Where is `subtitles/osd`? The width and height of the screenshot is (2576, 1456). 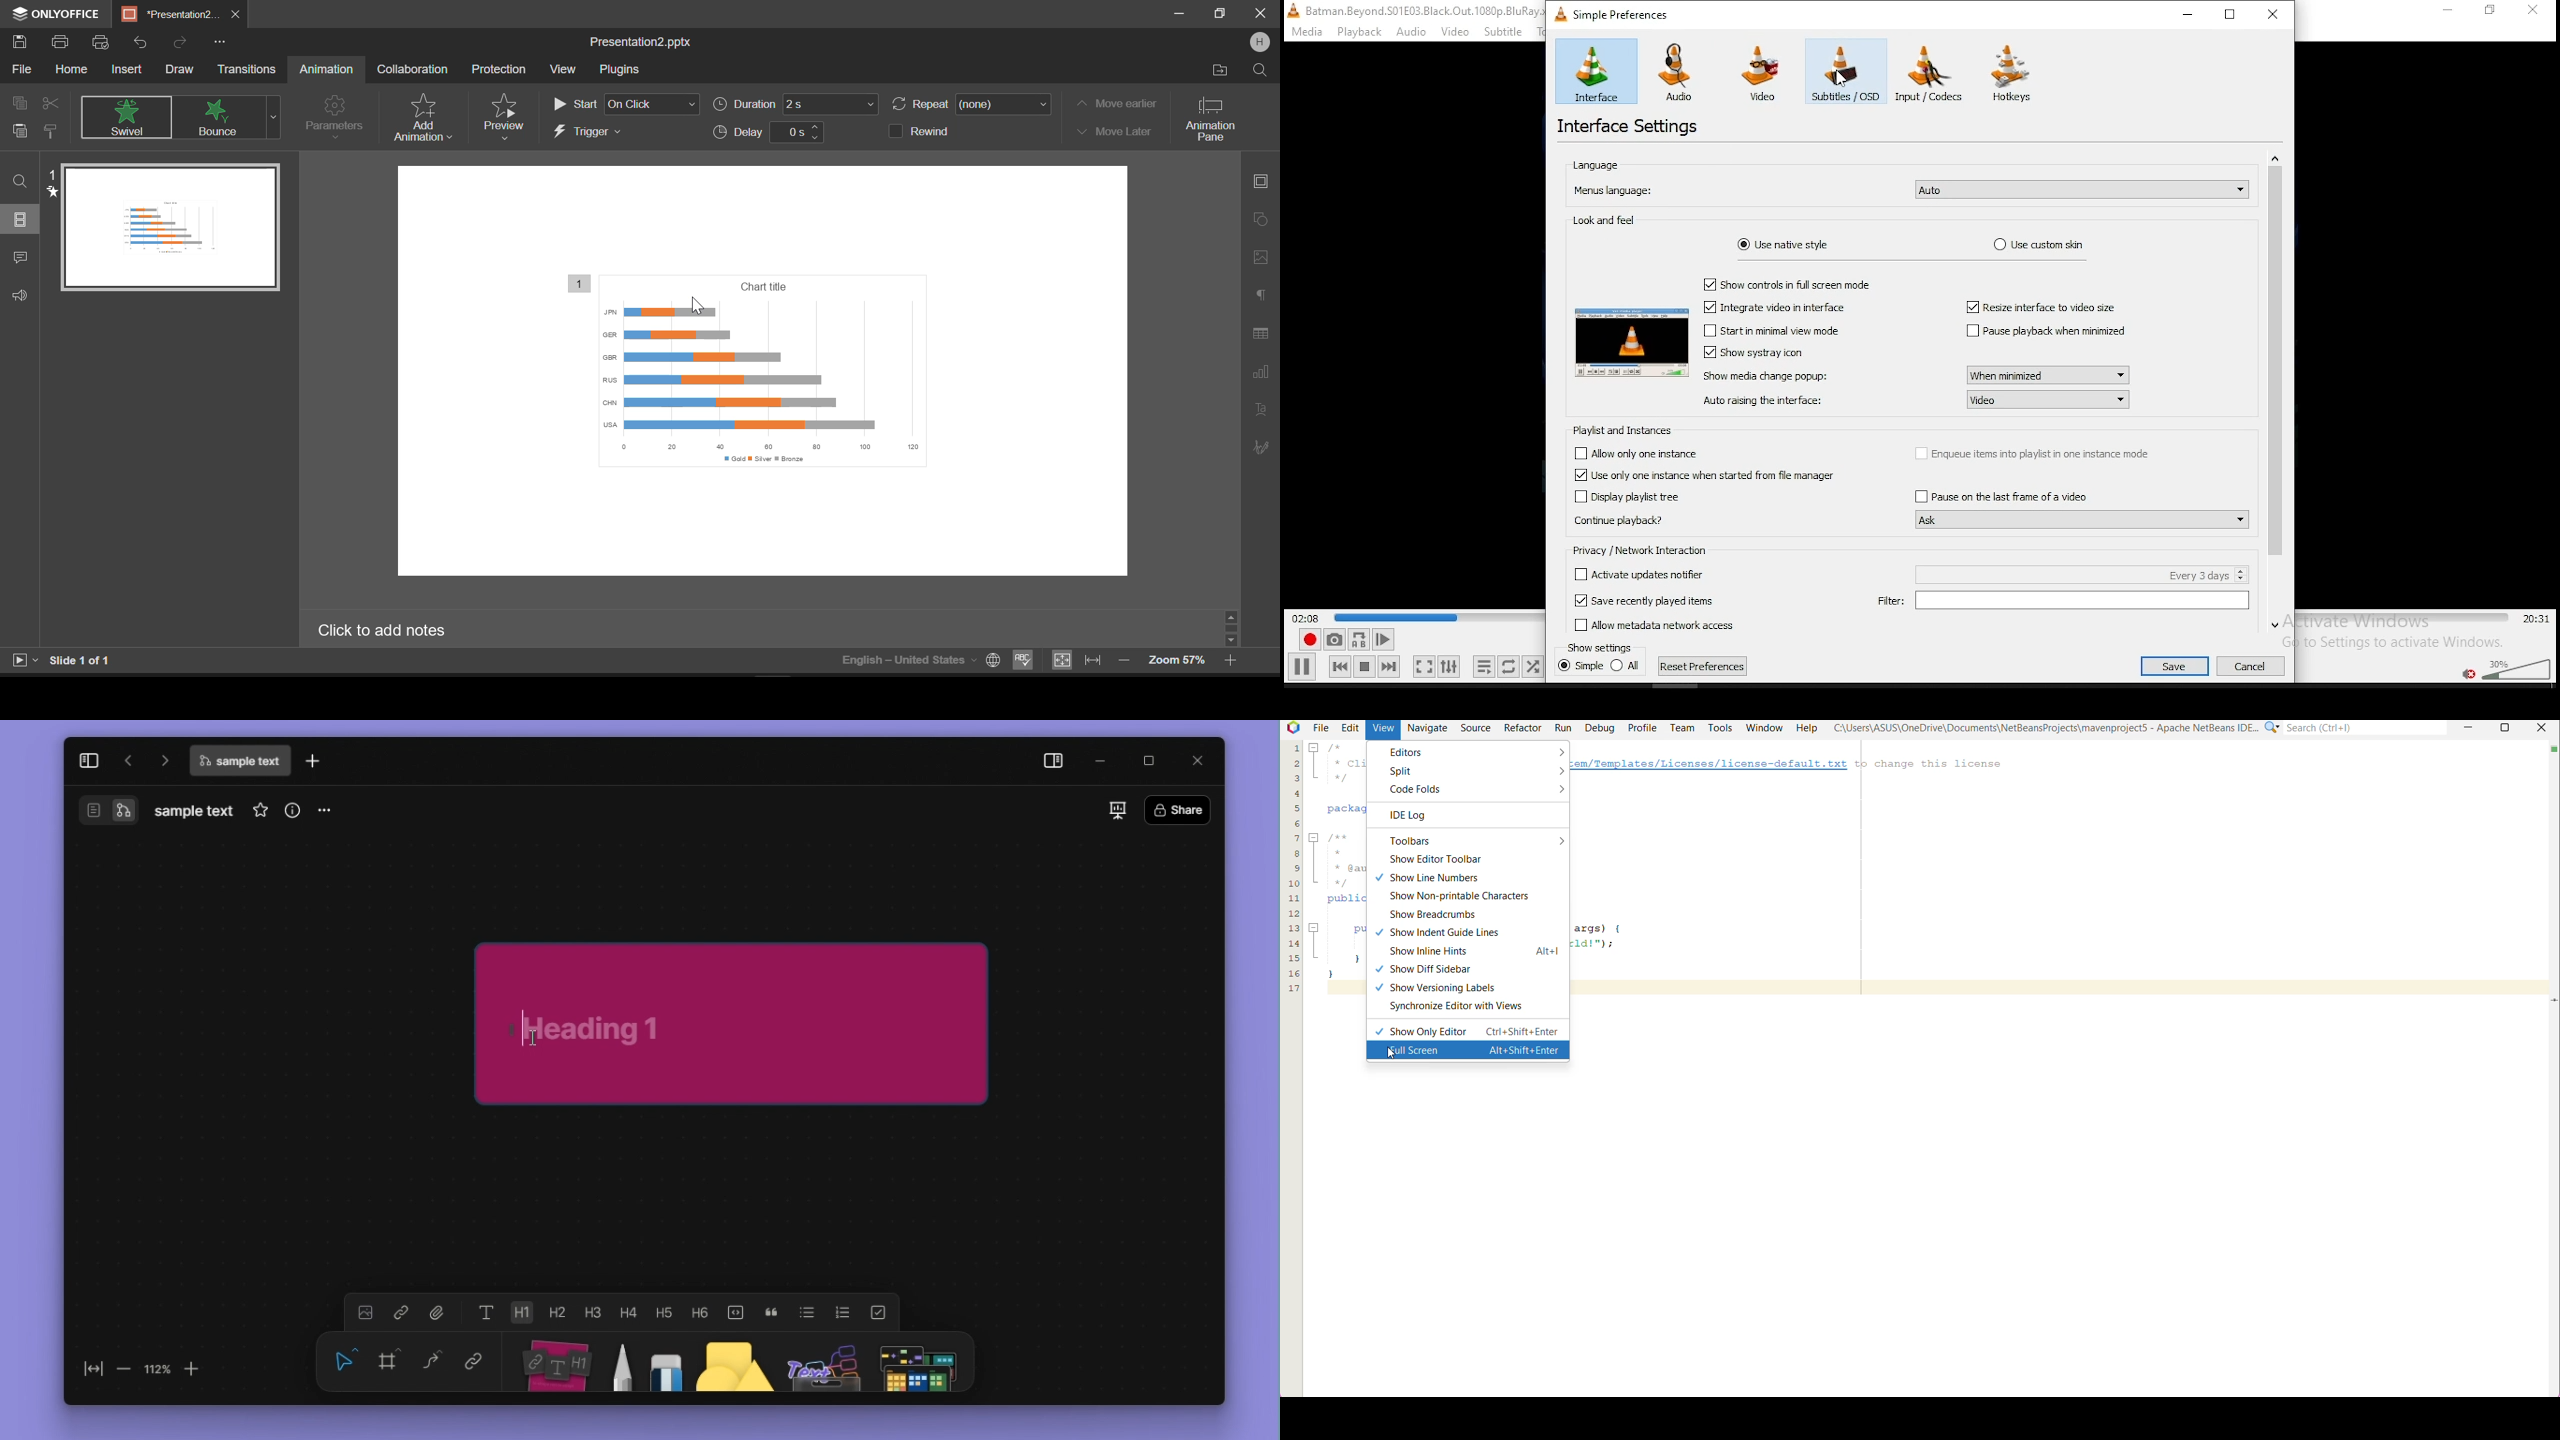
subtitles/osd is located at coordinates (1844, 73).